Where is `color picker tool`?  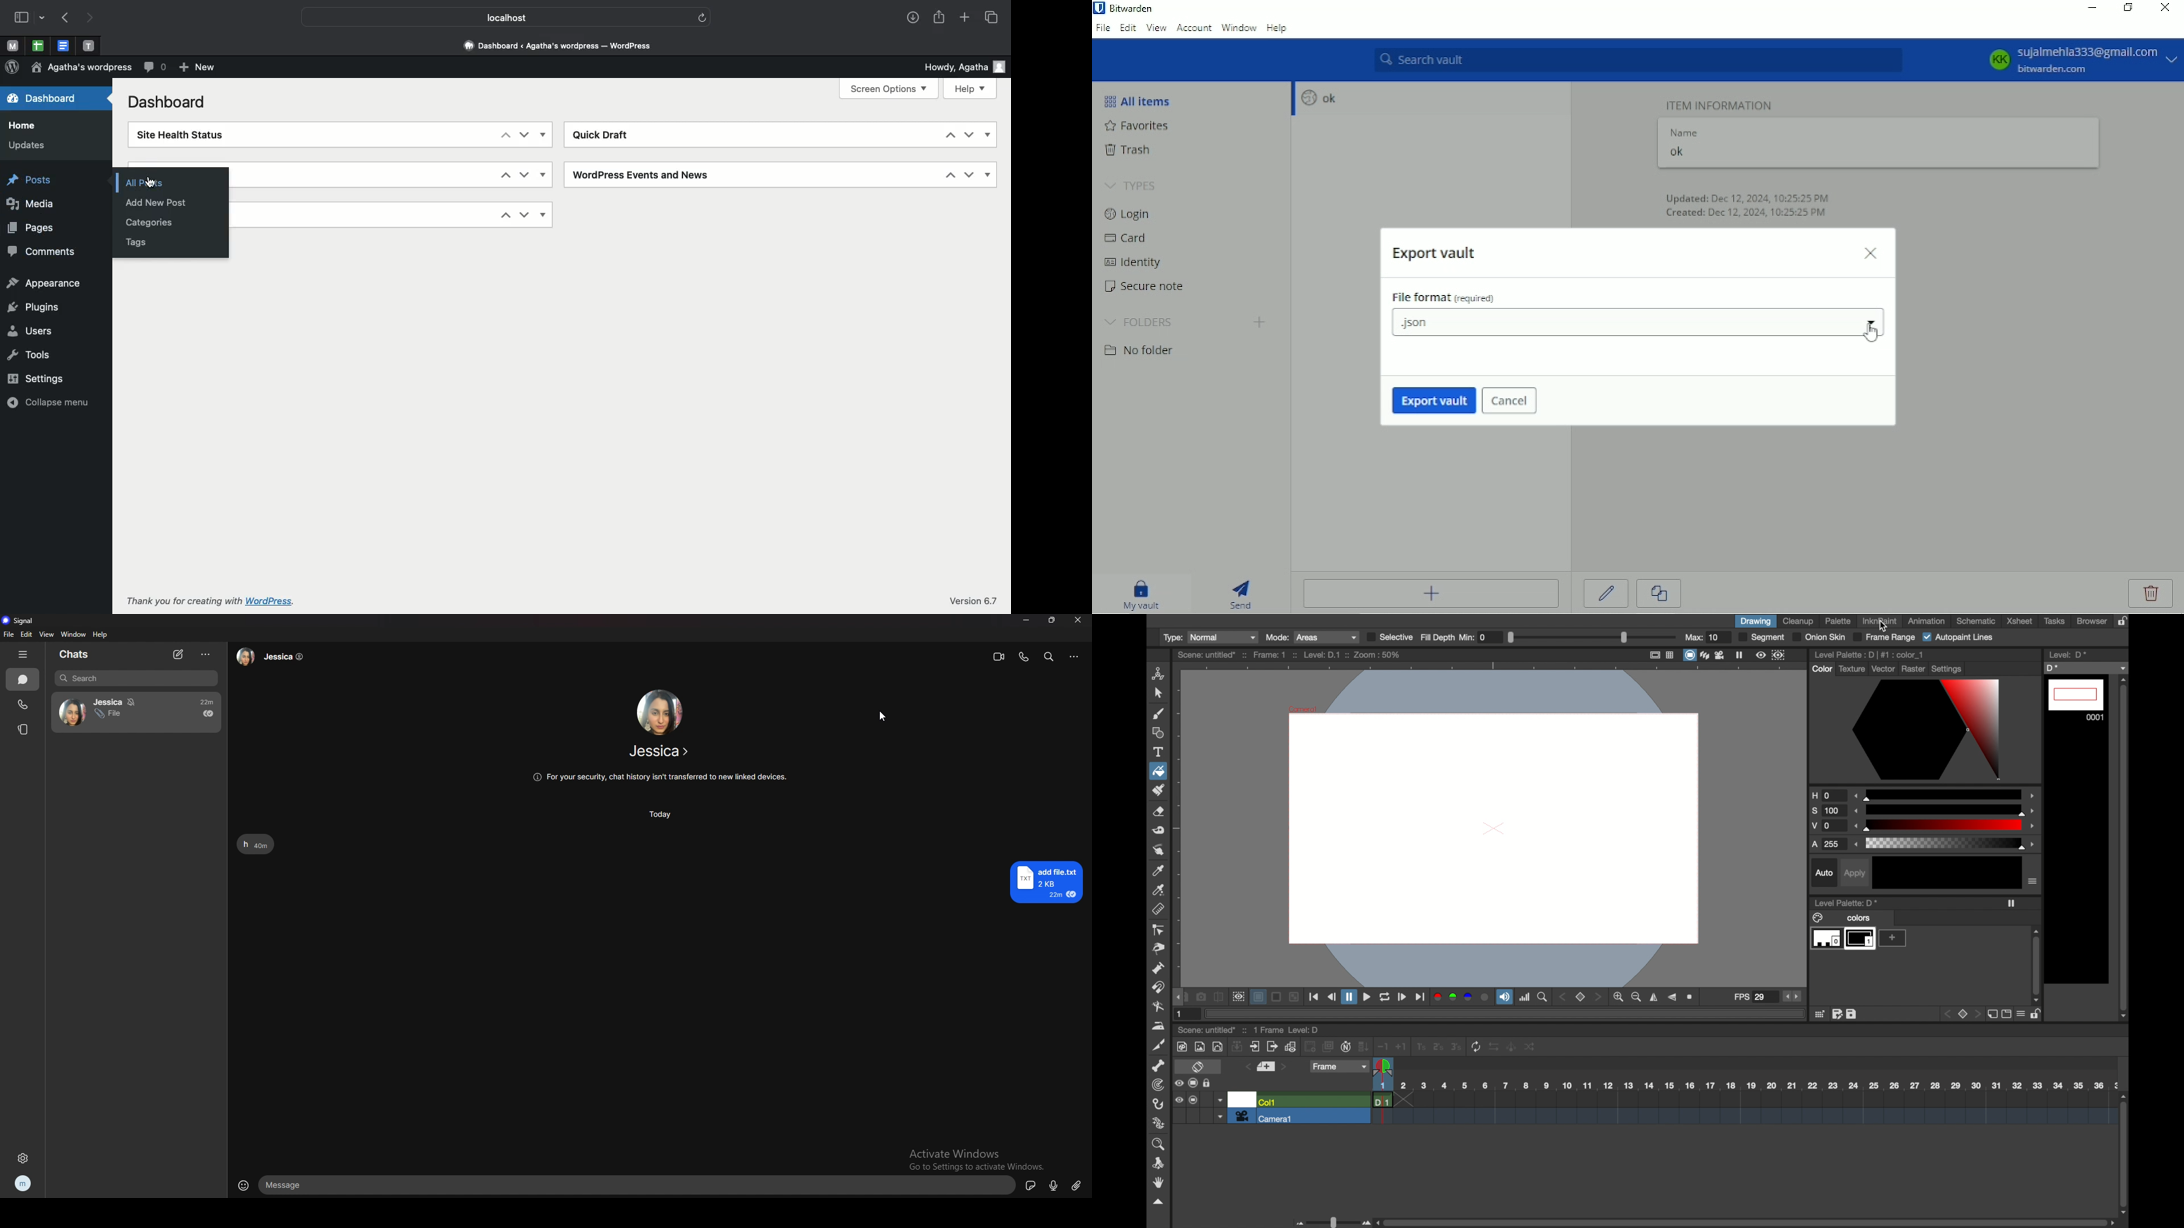
color picker tool is located at coordinates (1158, 871).